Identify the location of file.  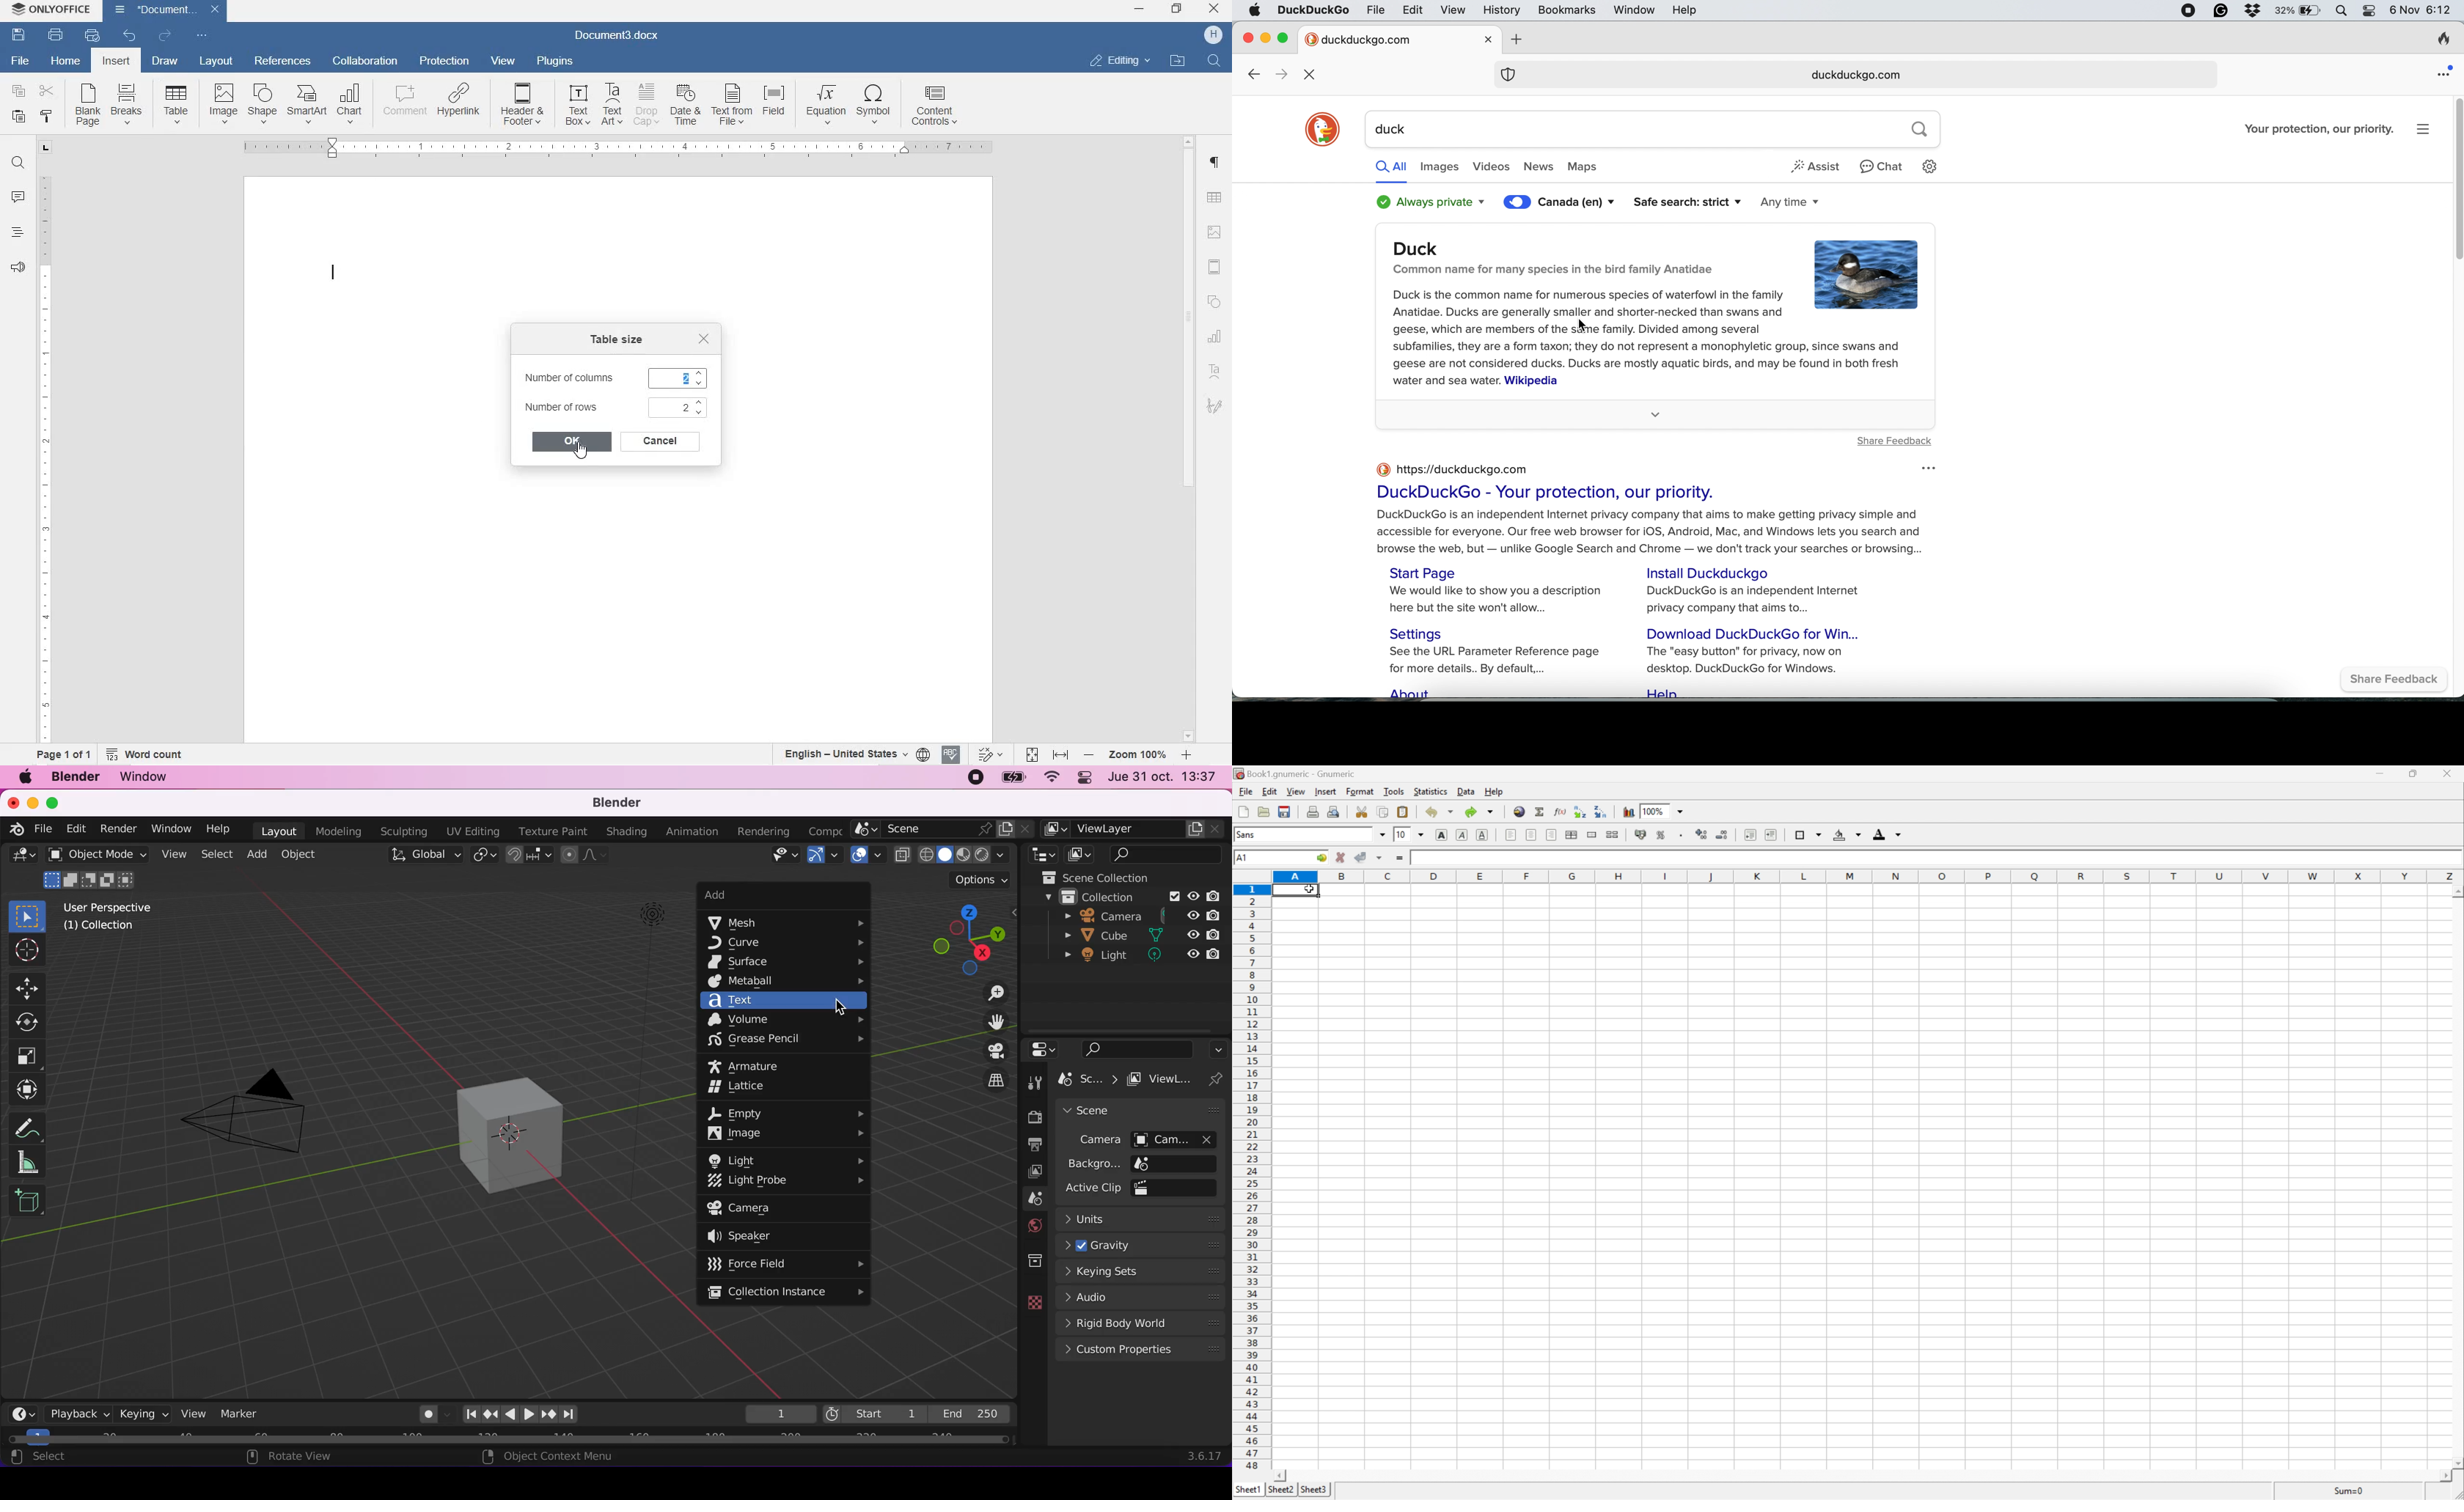
(1245, 791).